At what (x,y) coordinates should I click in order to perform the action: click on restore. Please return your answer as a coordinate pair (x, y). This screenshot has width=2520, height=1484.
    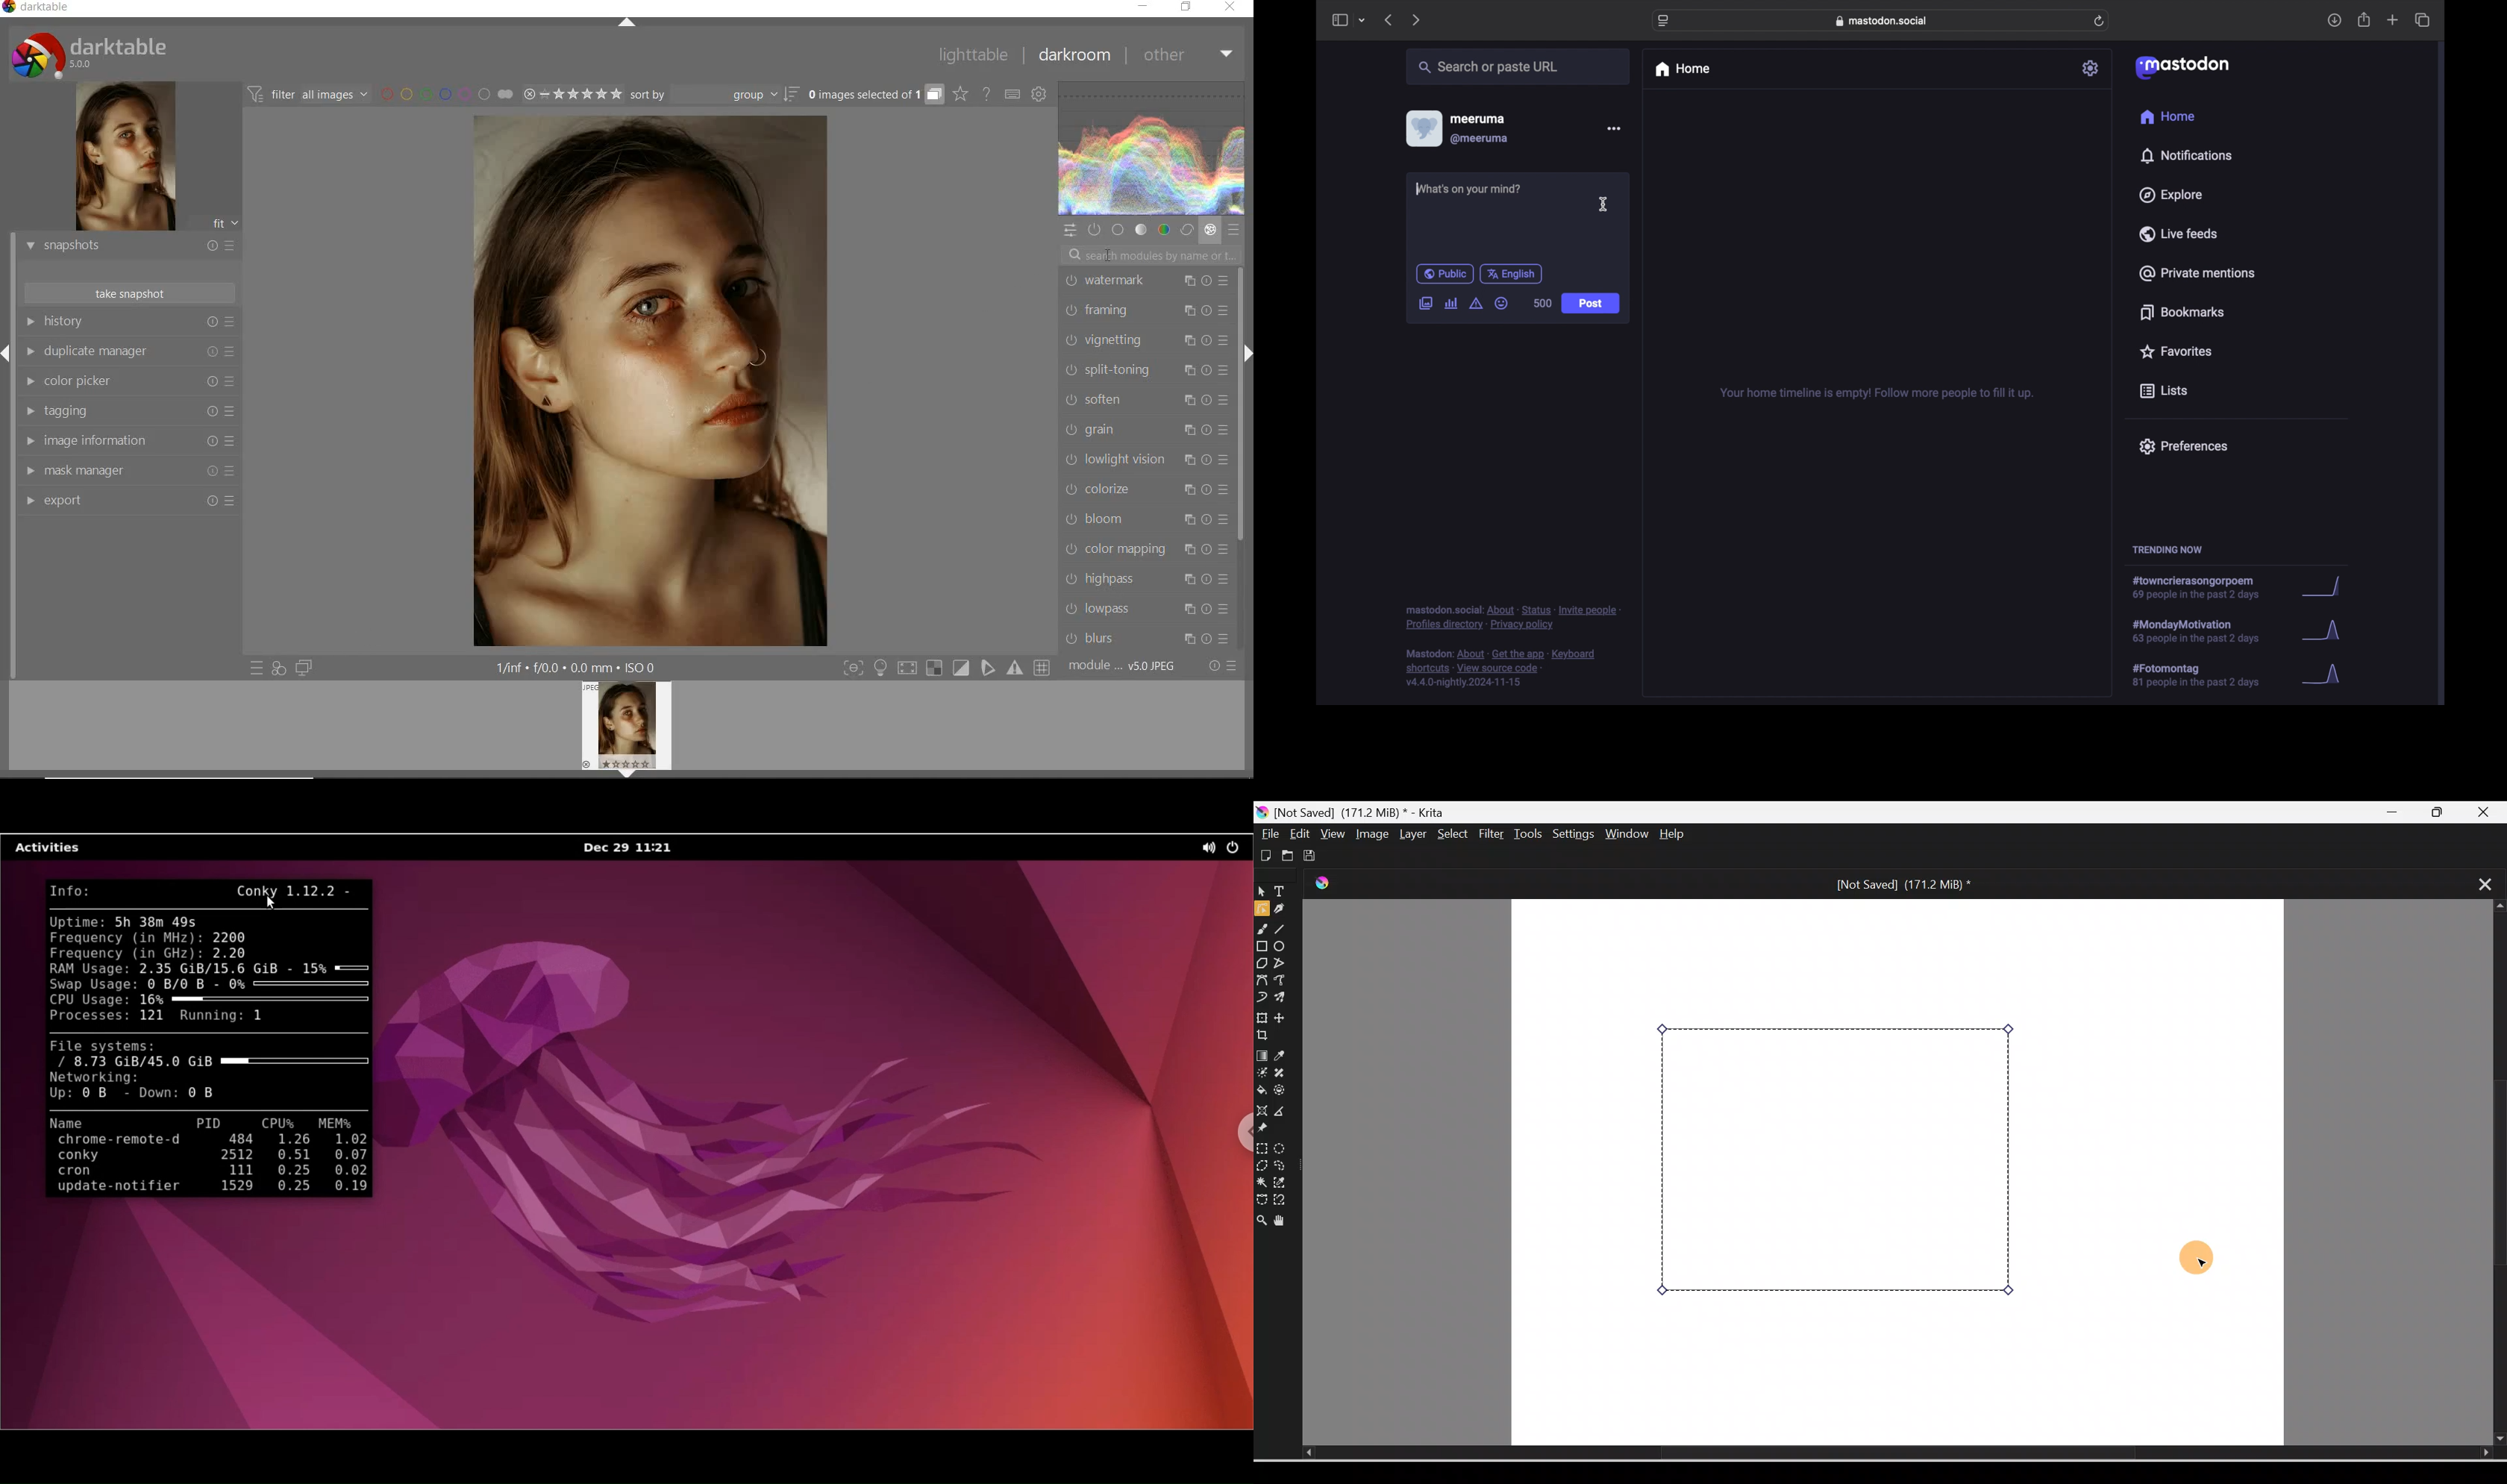
    Looking at the image, I should click on (1186, 7).